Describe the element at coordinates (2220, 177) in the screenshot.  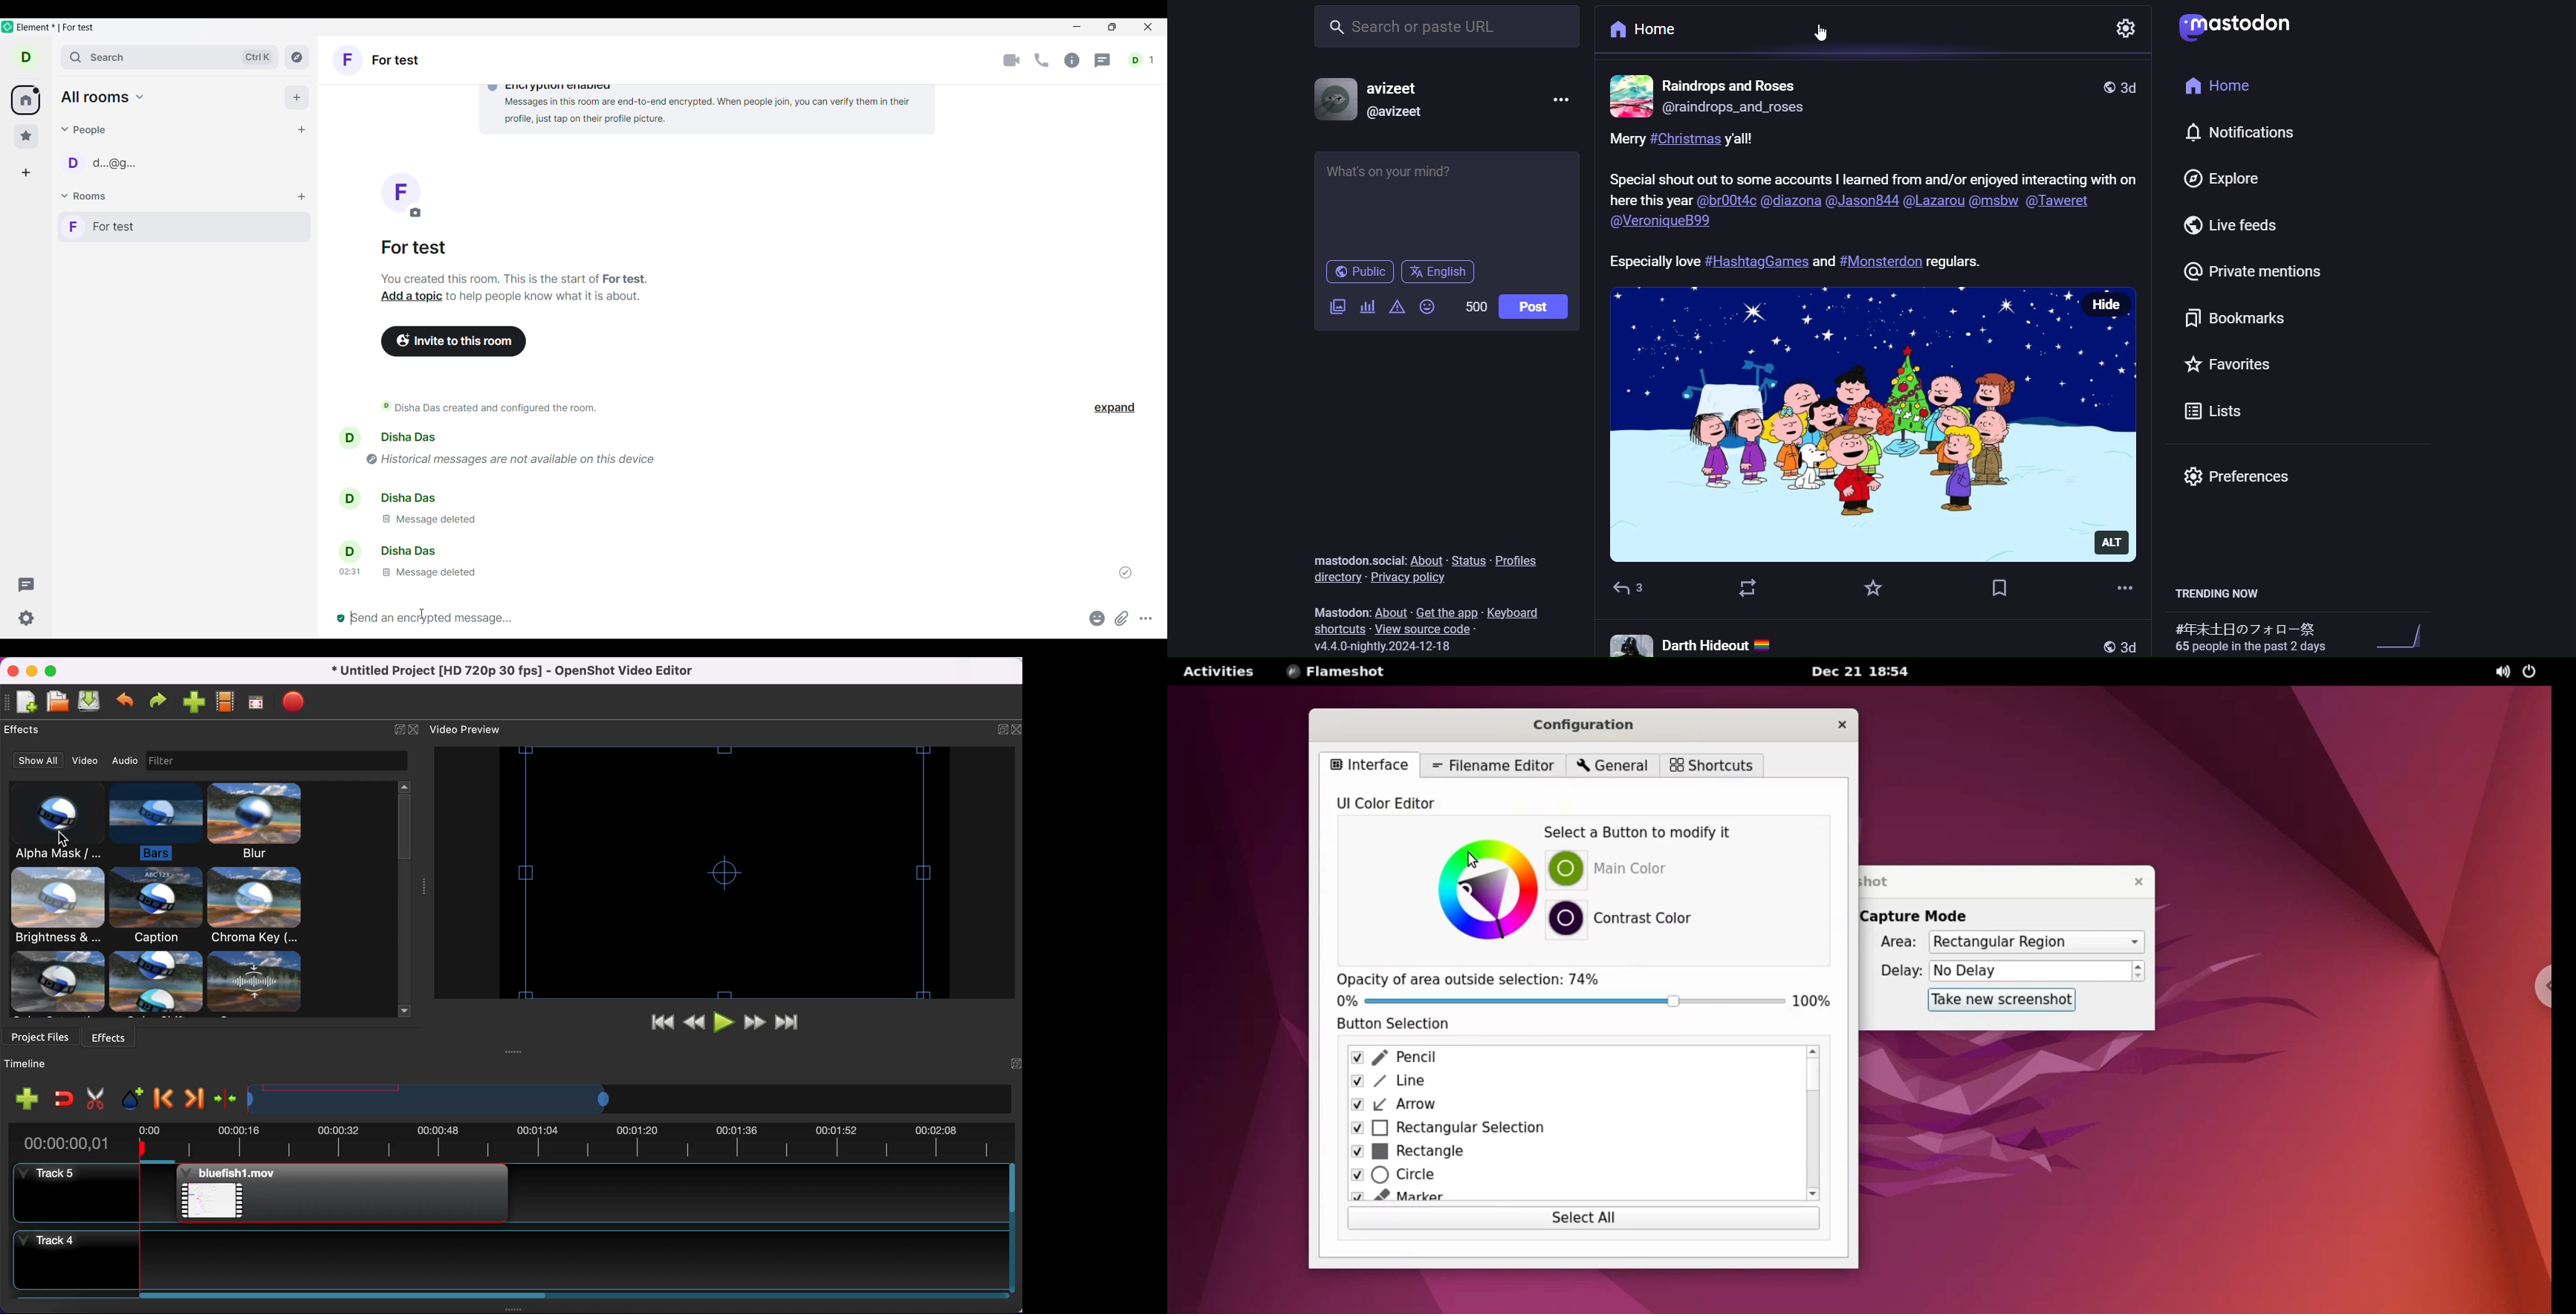
I see `explore` at that location.